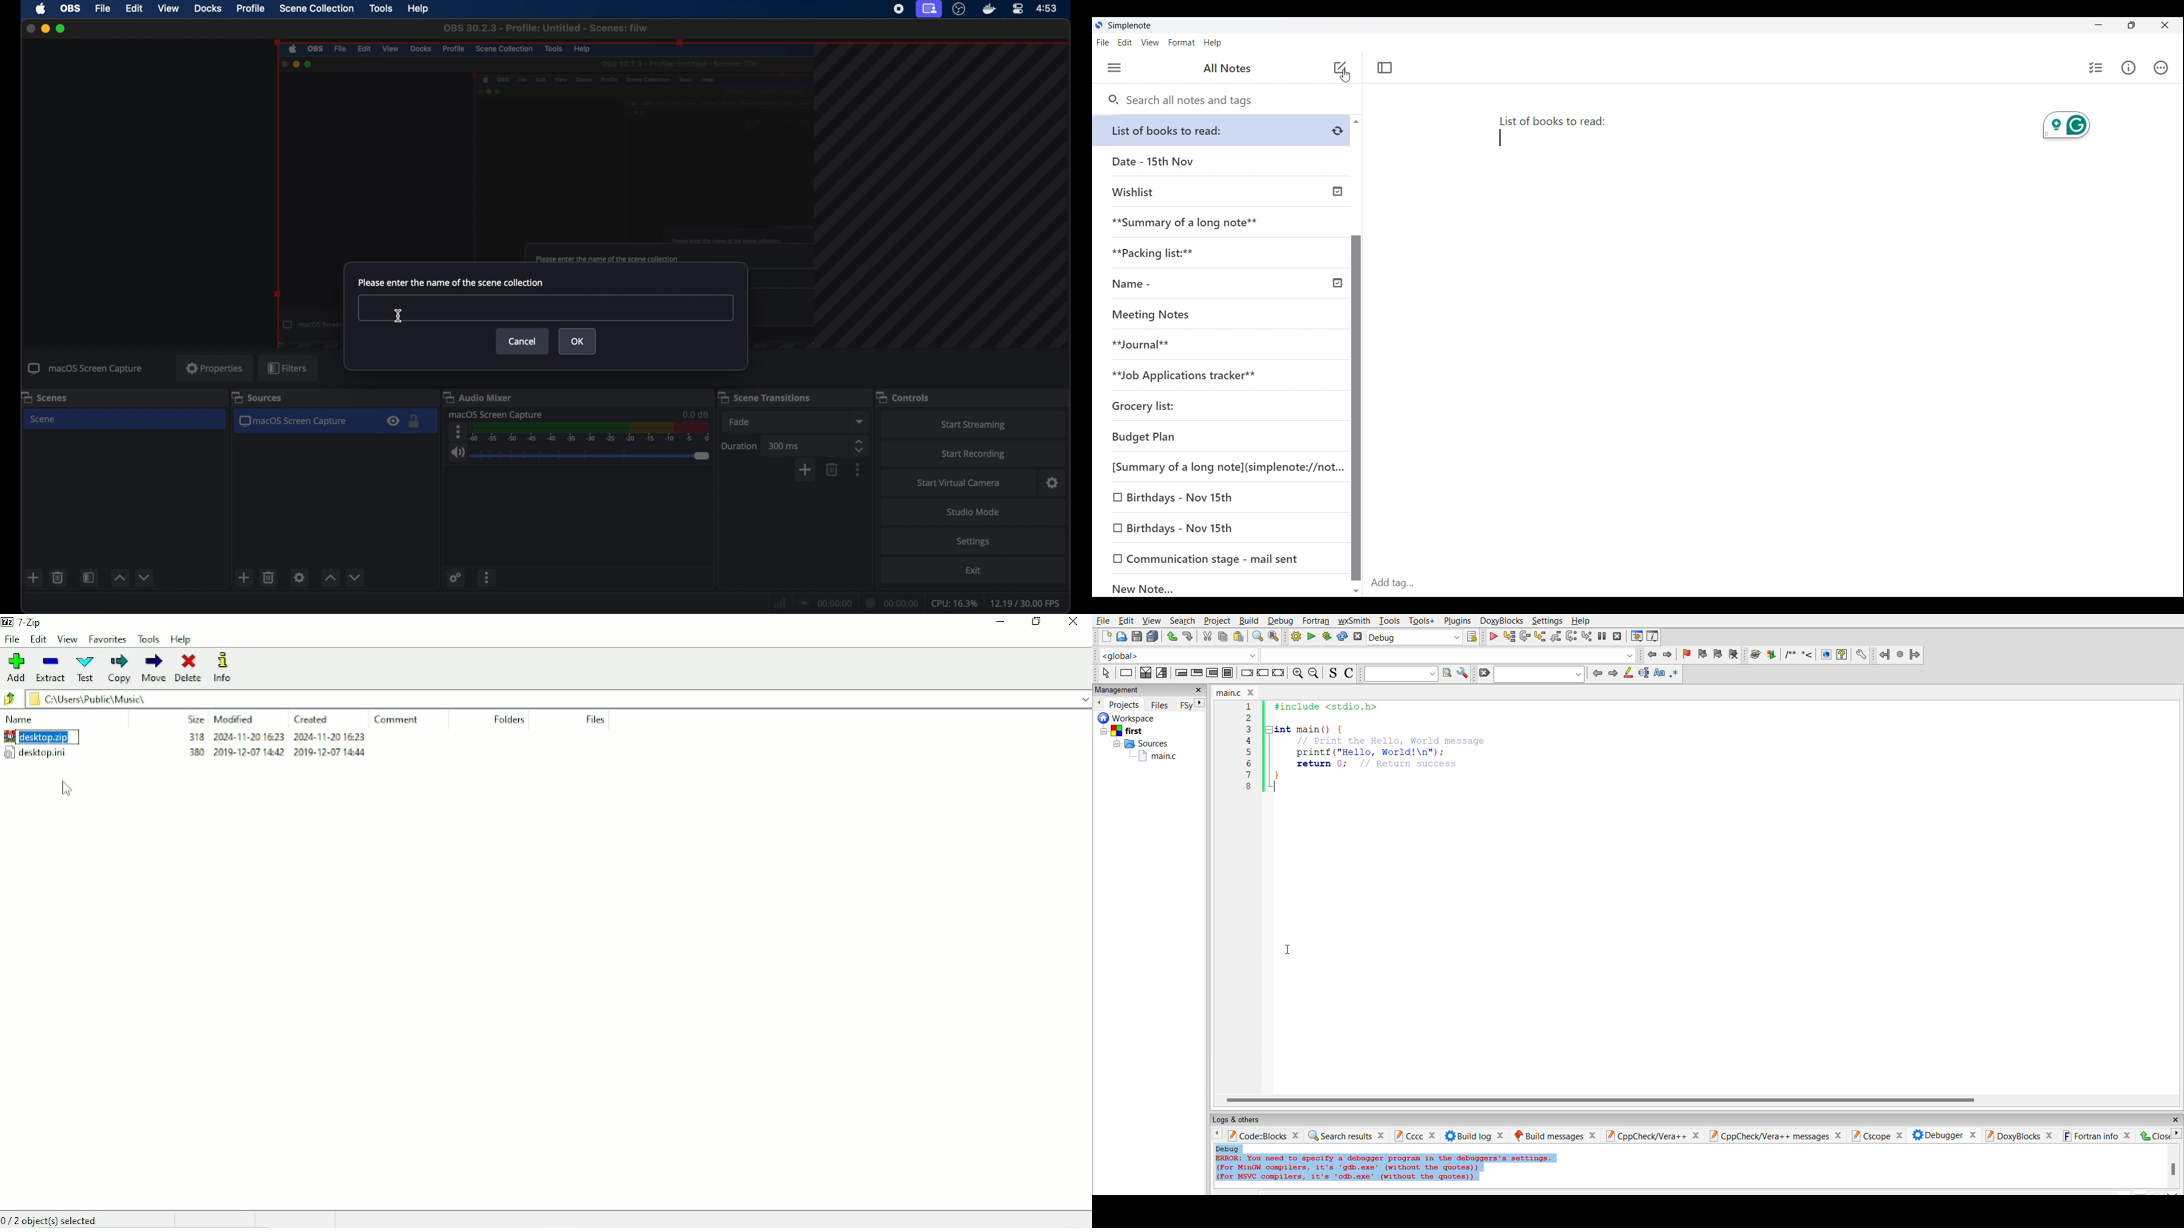 The height and width of the screenshot is (1232, 2184). What do you see at coordinates (545, 308) in the screenshot?
I see `` at bounding box center [545, 308].